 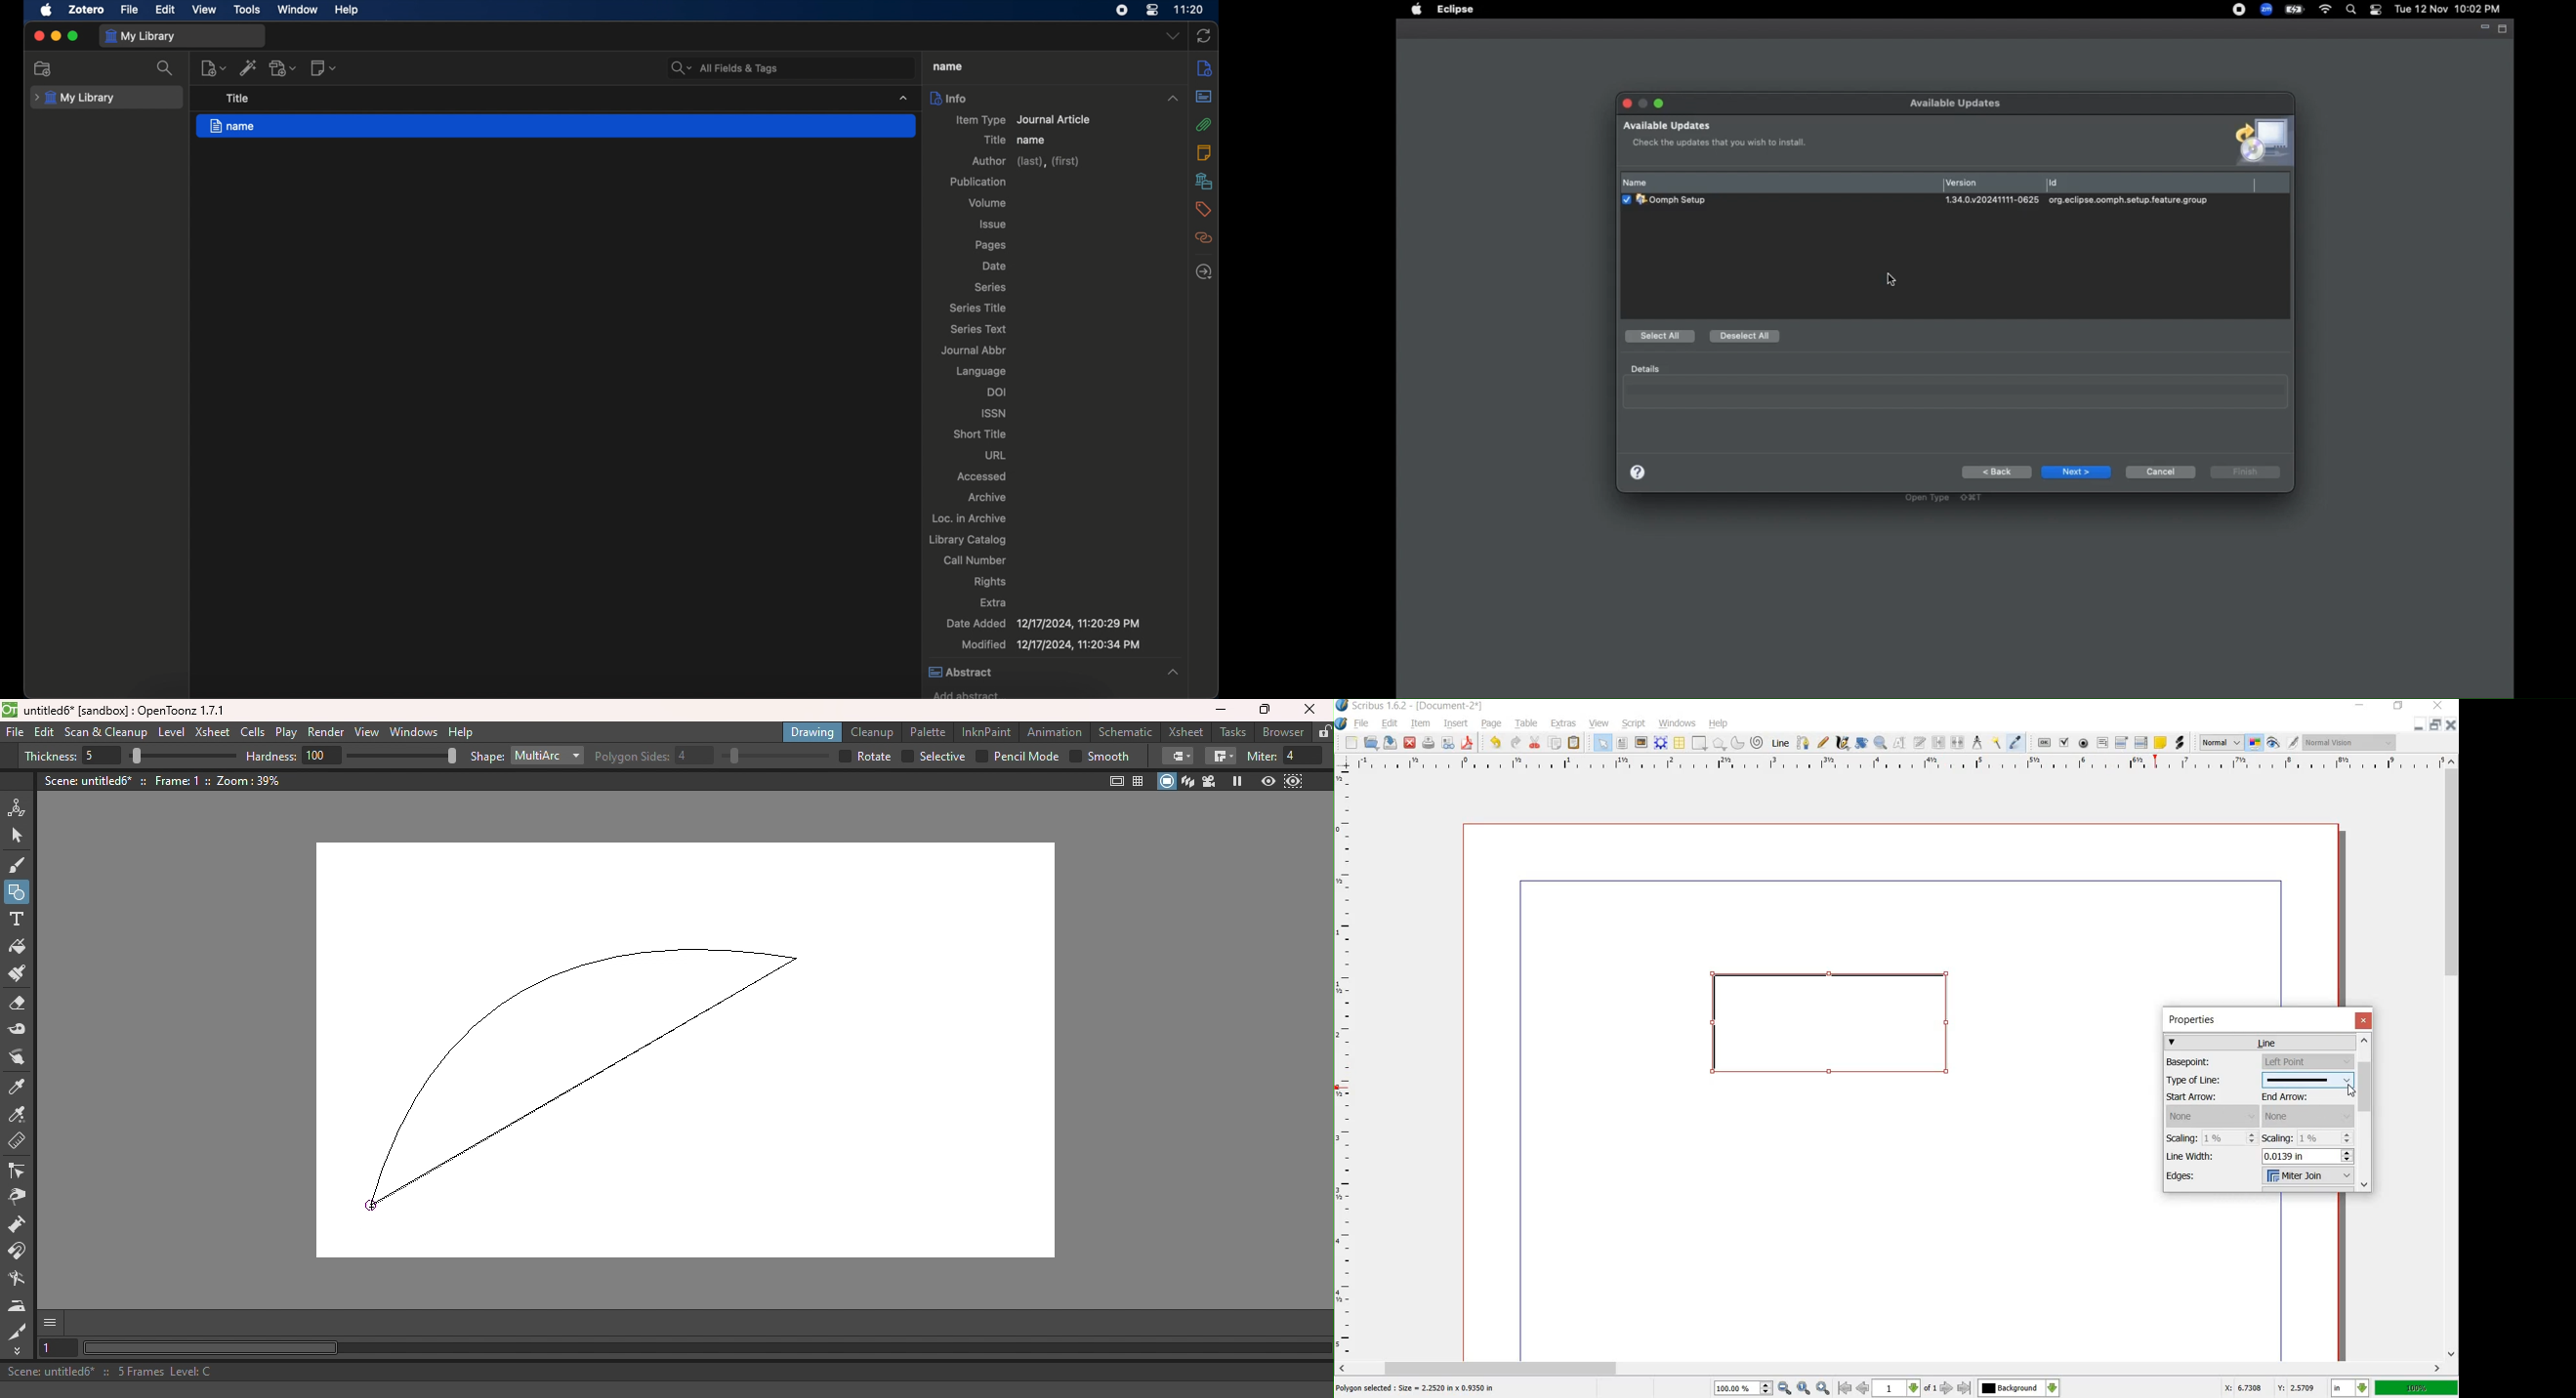 I want to click on Check the updates you wish to Install, so click(x=1721, y=141).